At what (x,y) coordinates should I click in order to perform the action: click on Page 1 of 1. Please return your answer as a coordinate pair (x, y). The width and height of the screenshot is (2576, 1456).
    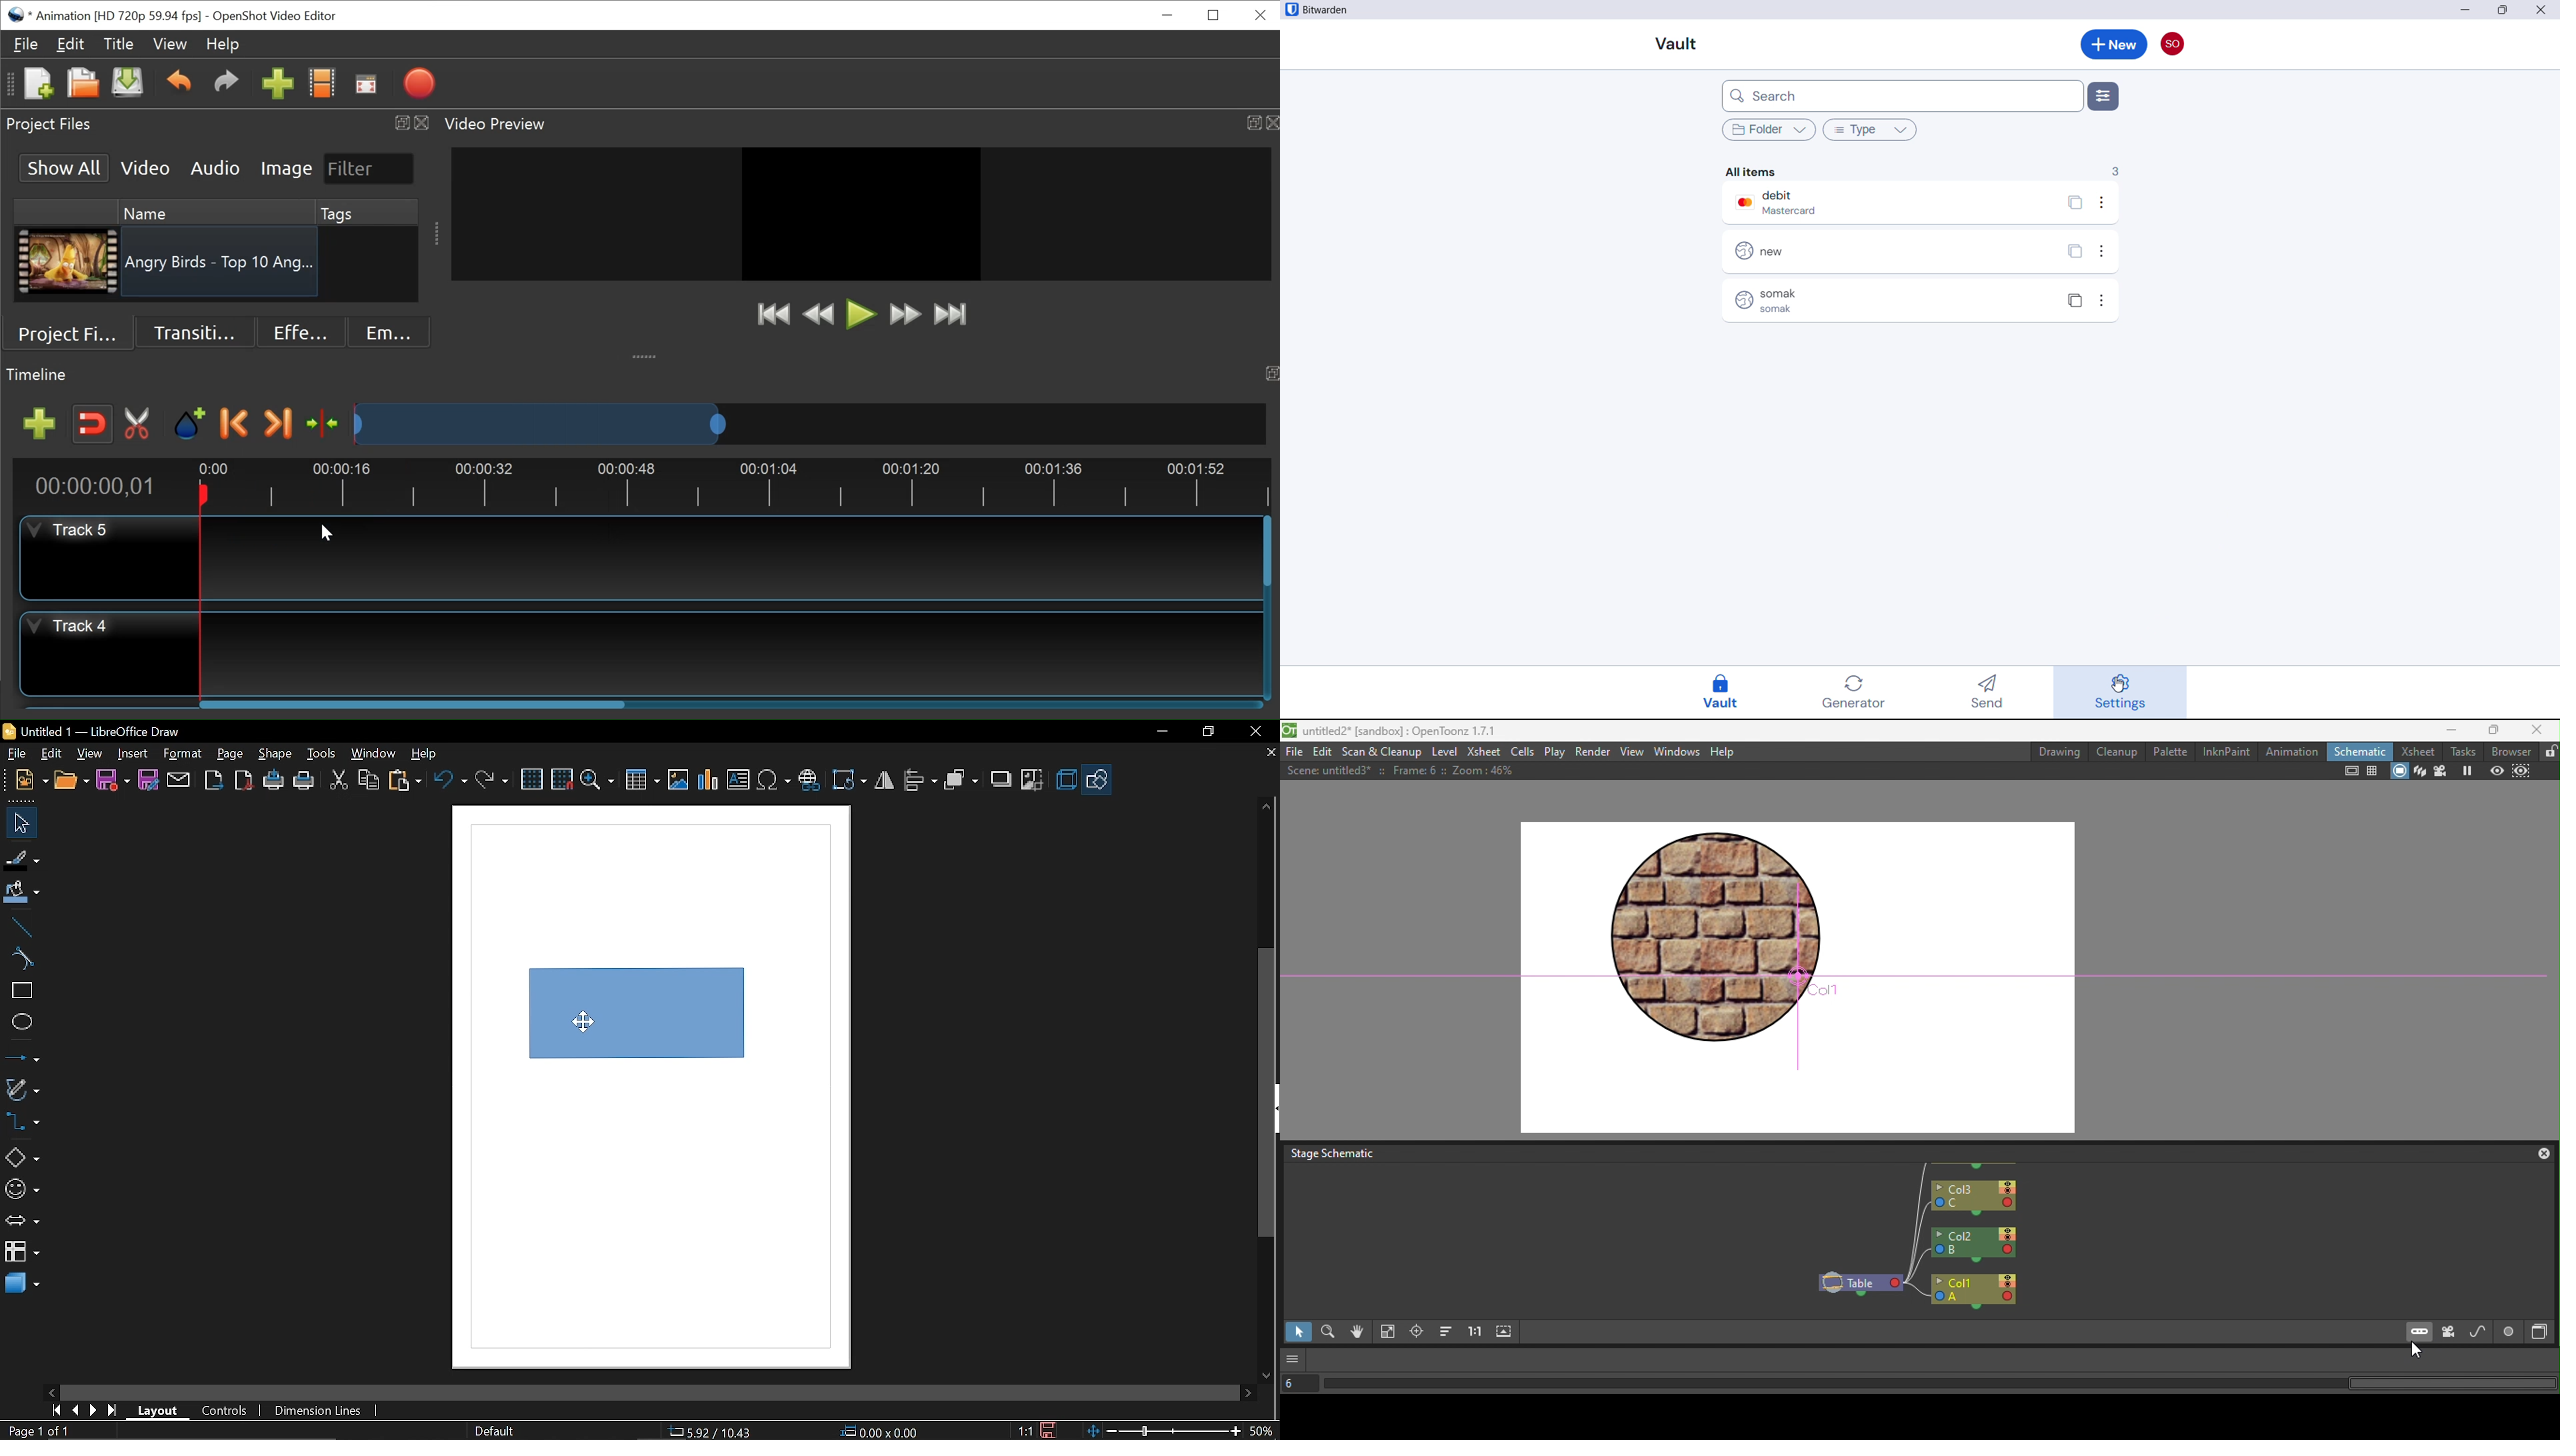
    Looking at the image, I should click on (33, 1431).